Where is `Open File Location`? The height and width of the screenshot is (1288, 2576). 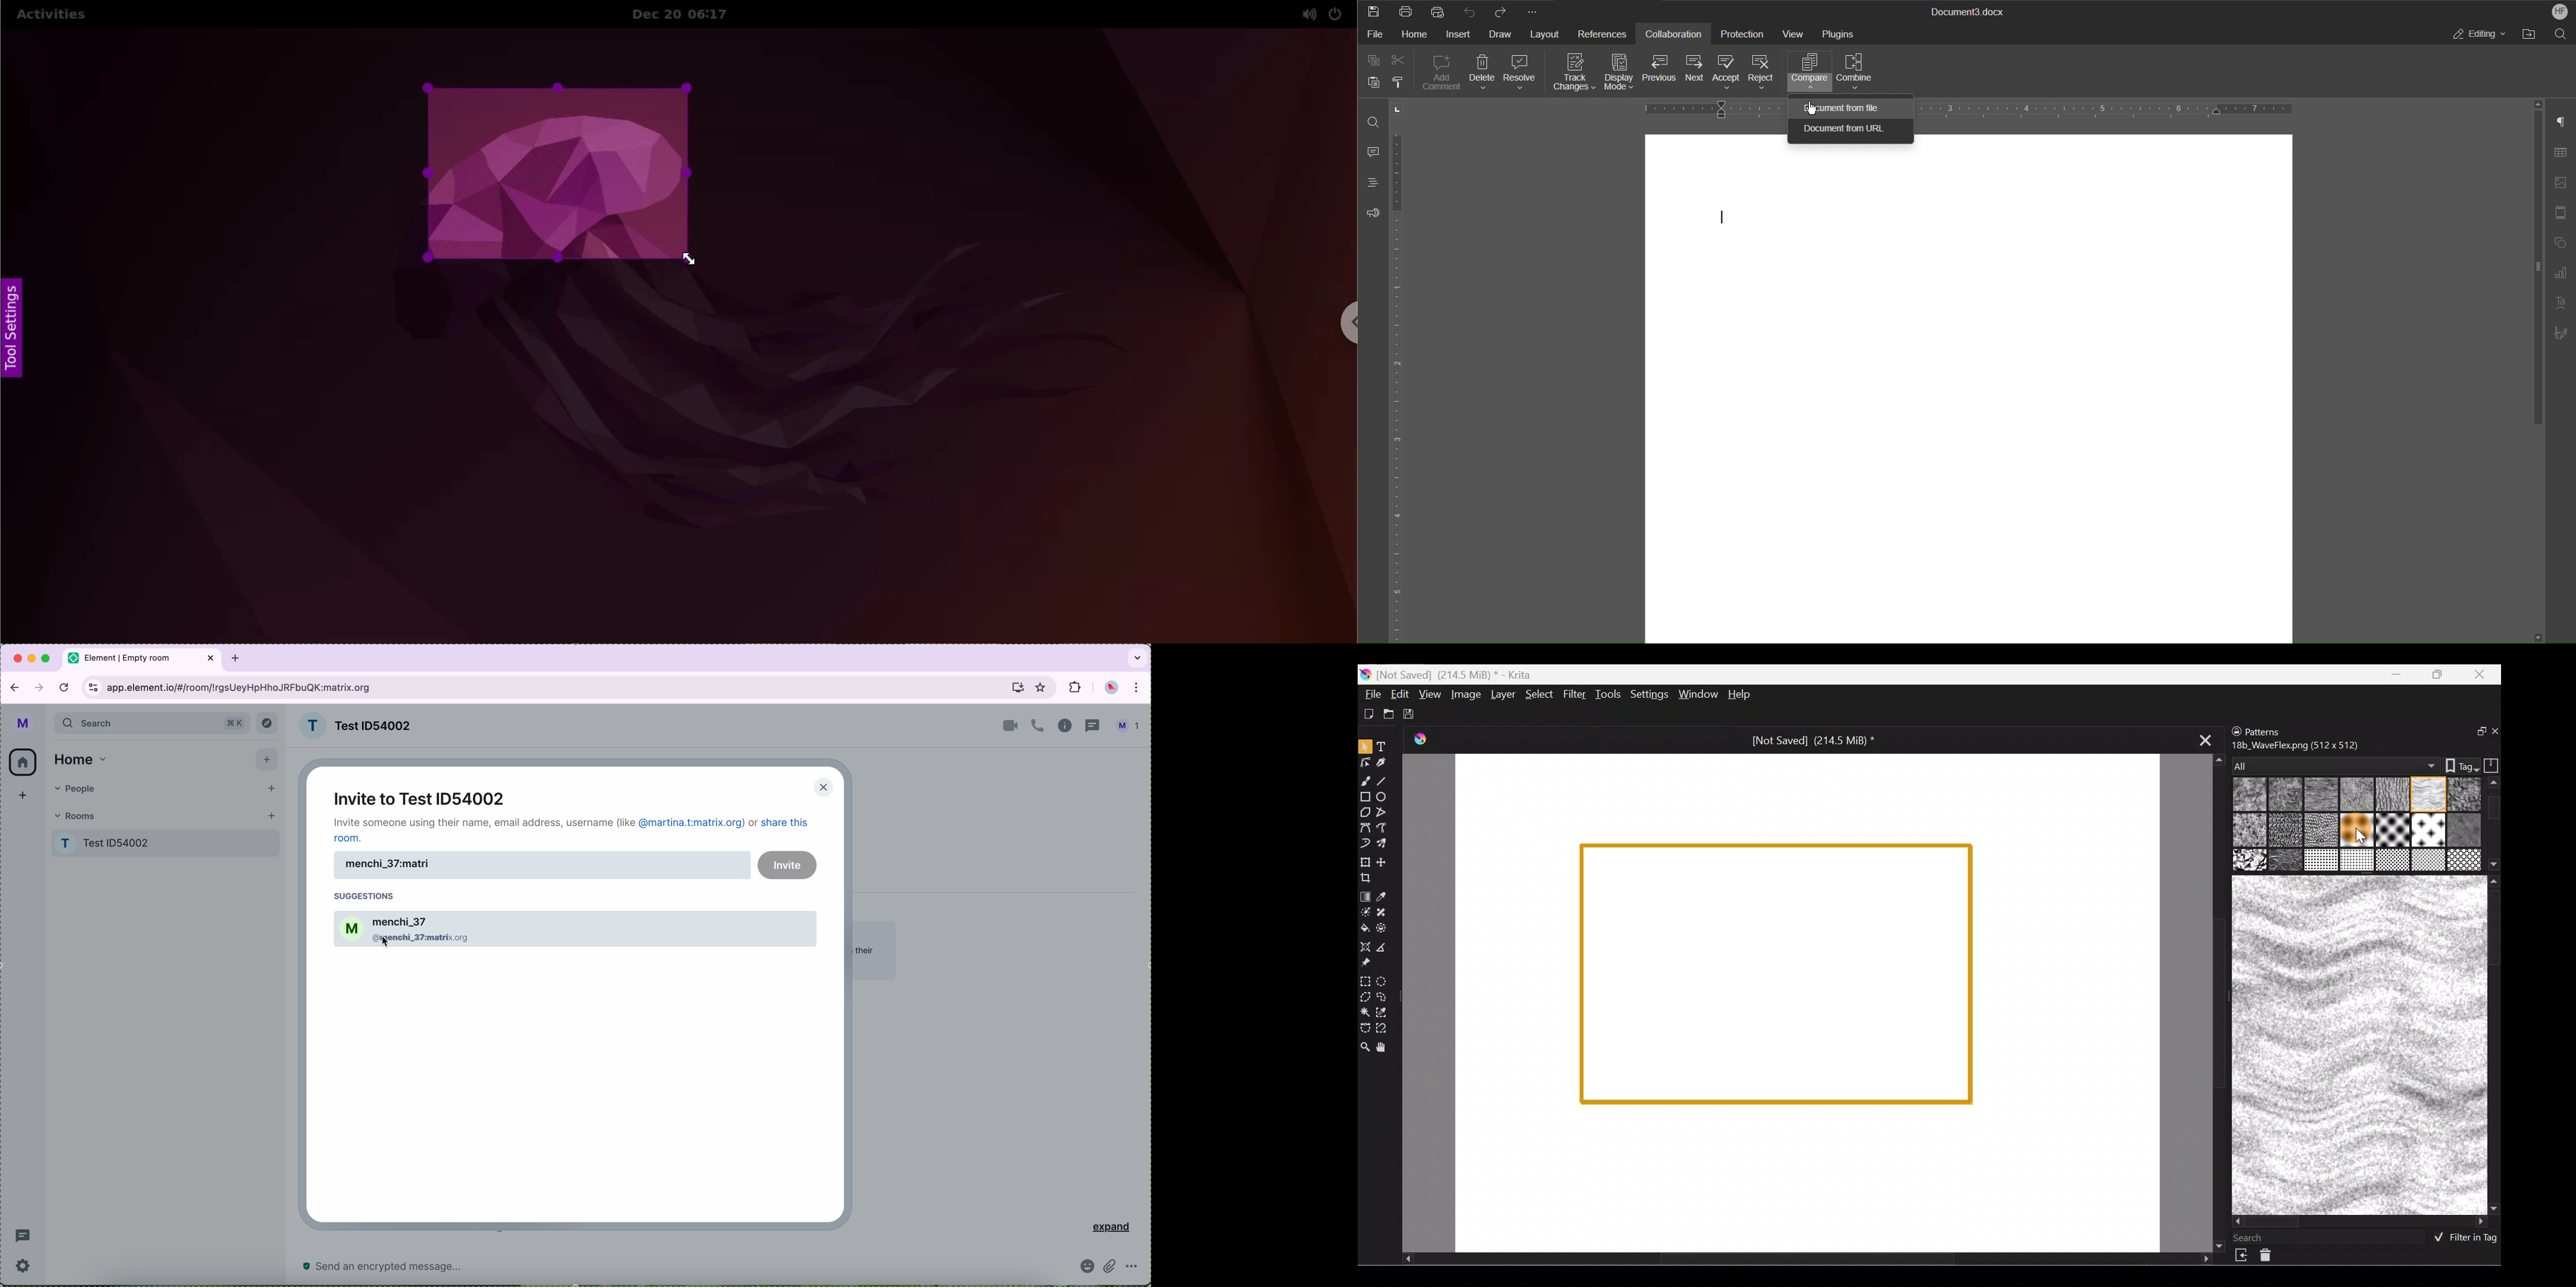
Open File Location is located at coordinates (2528, 34).